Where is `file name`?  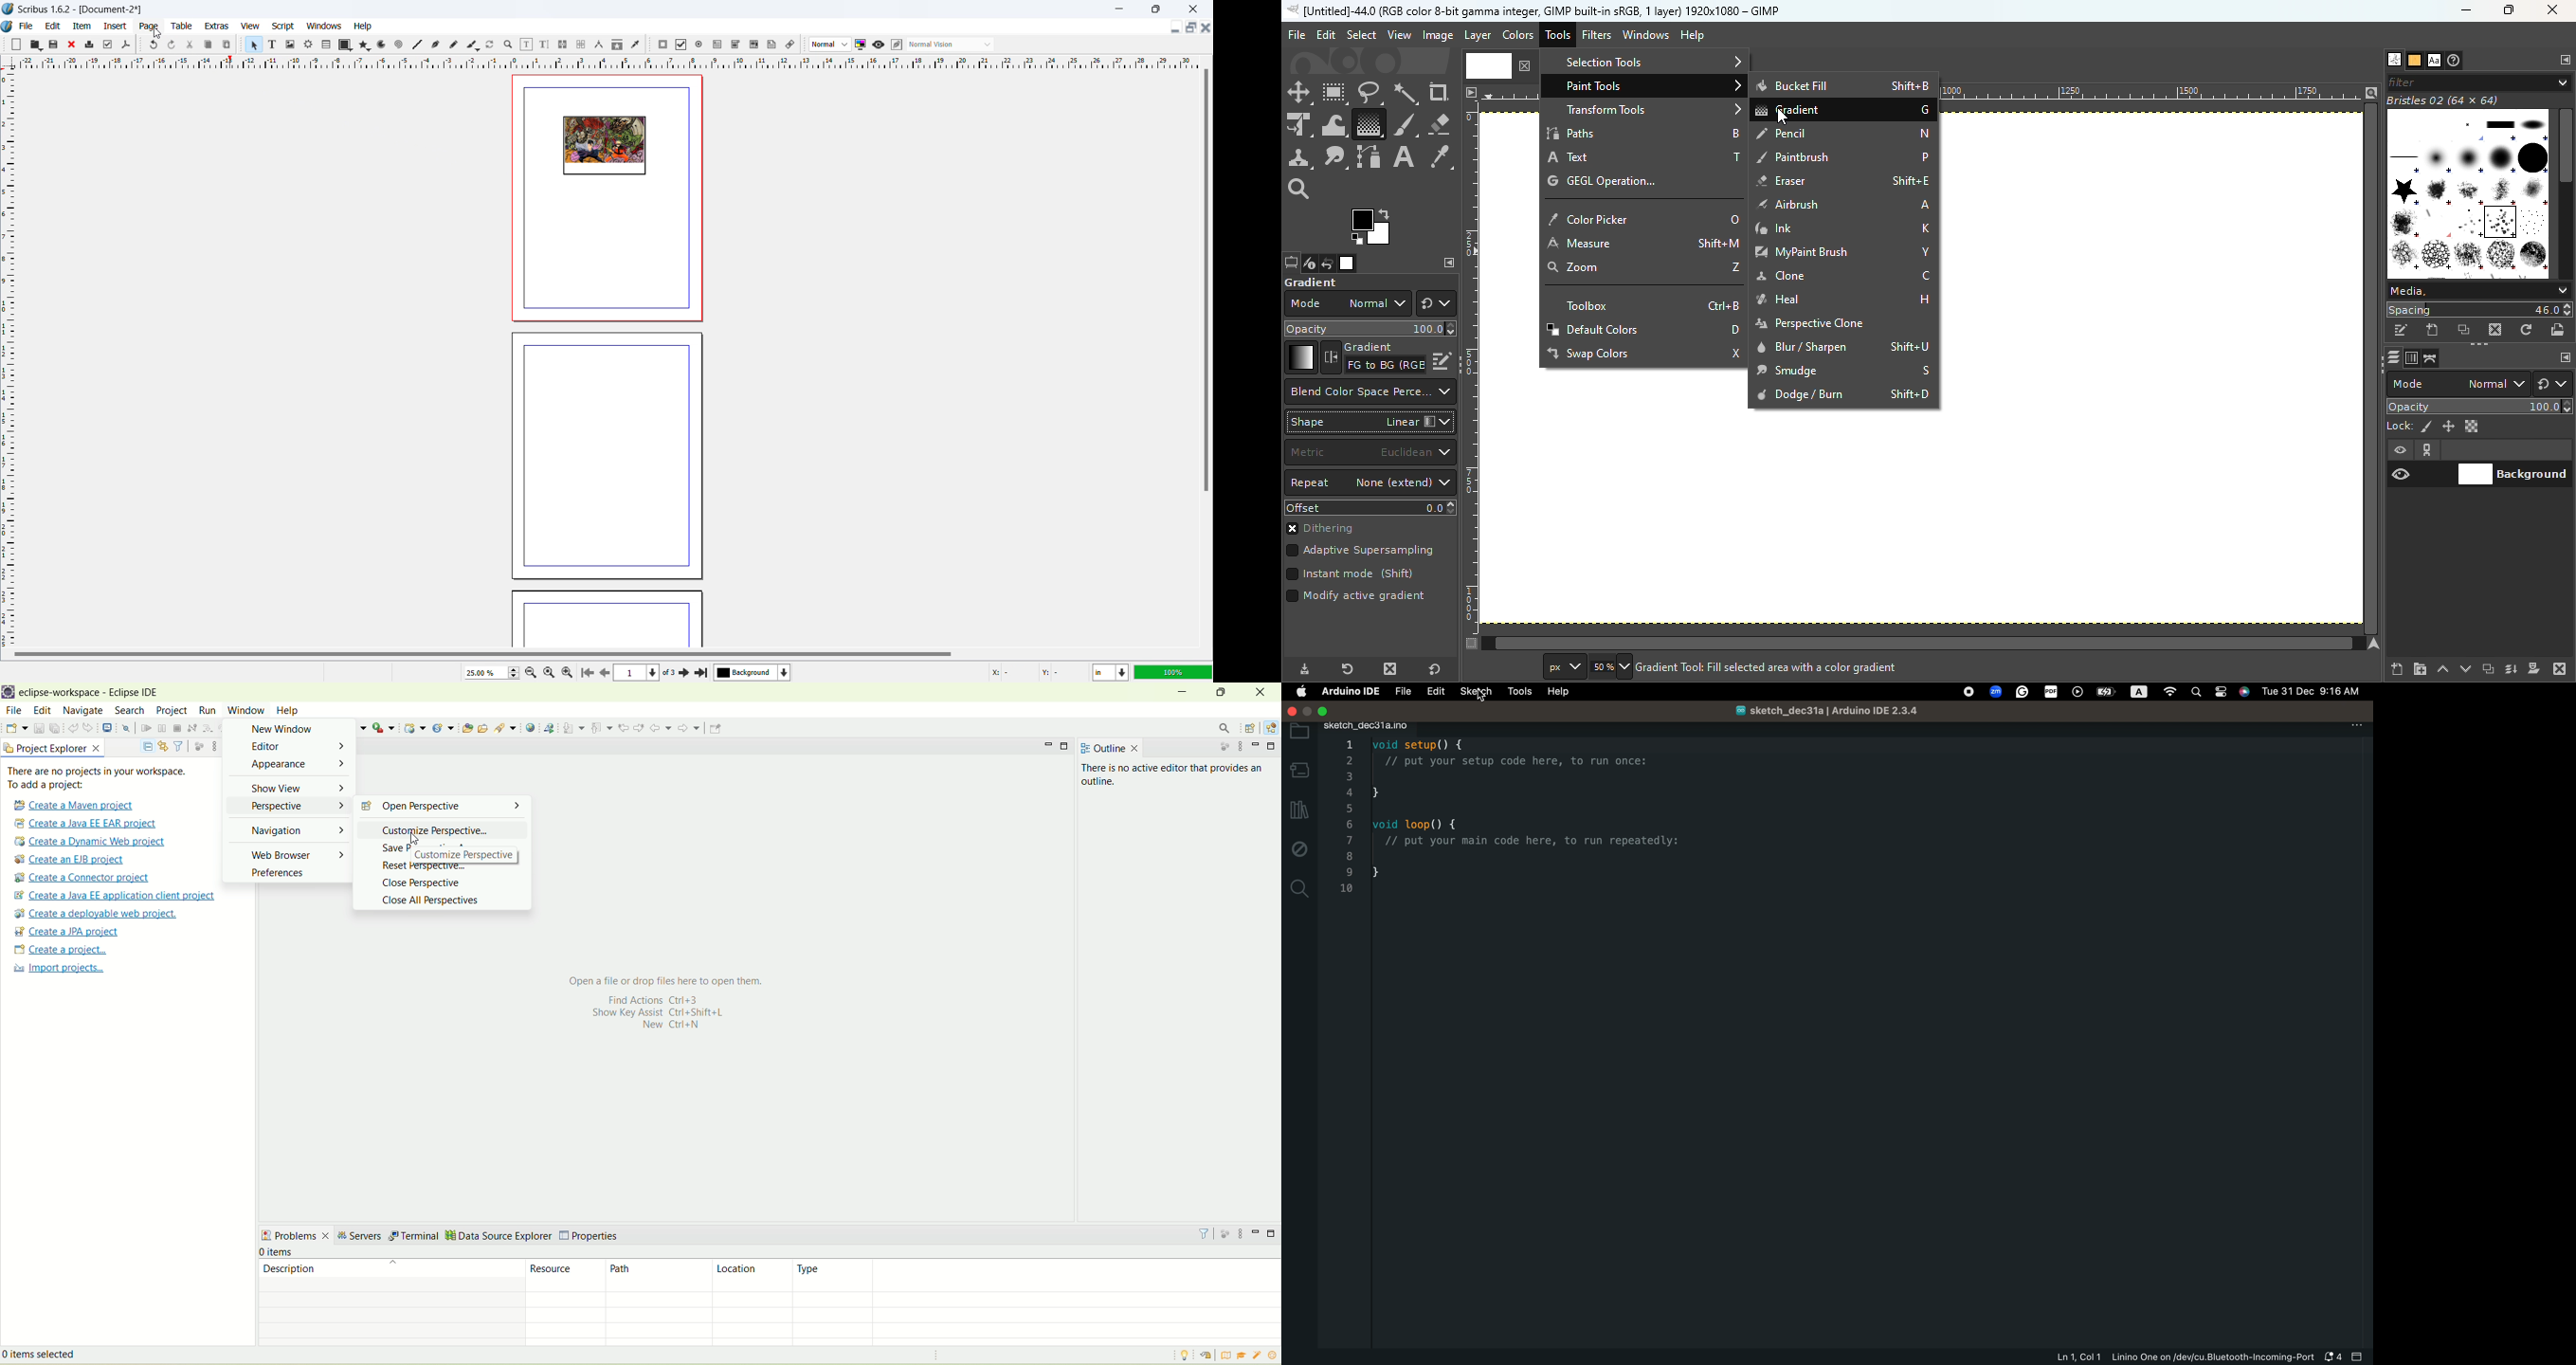 file name is located at coordinates (1835, 712).